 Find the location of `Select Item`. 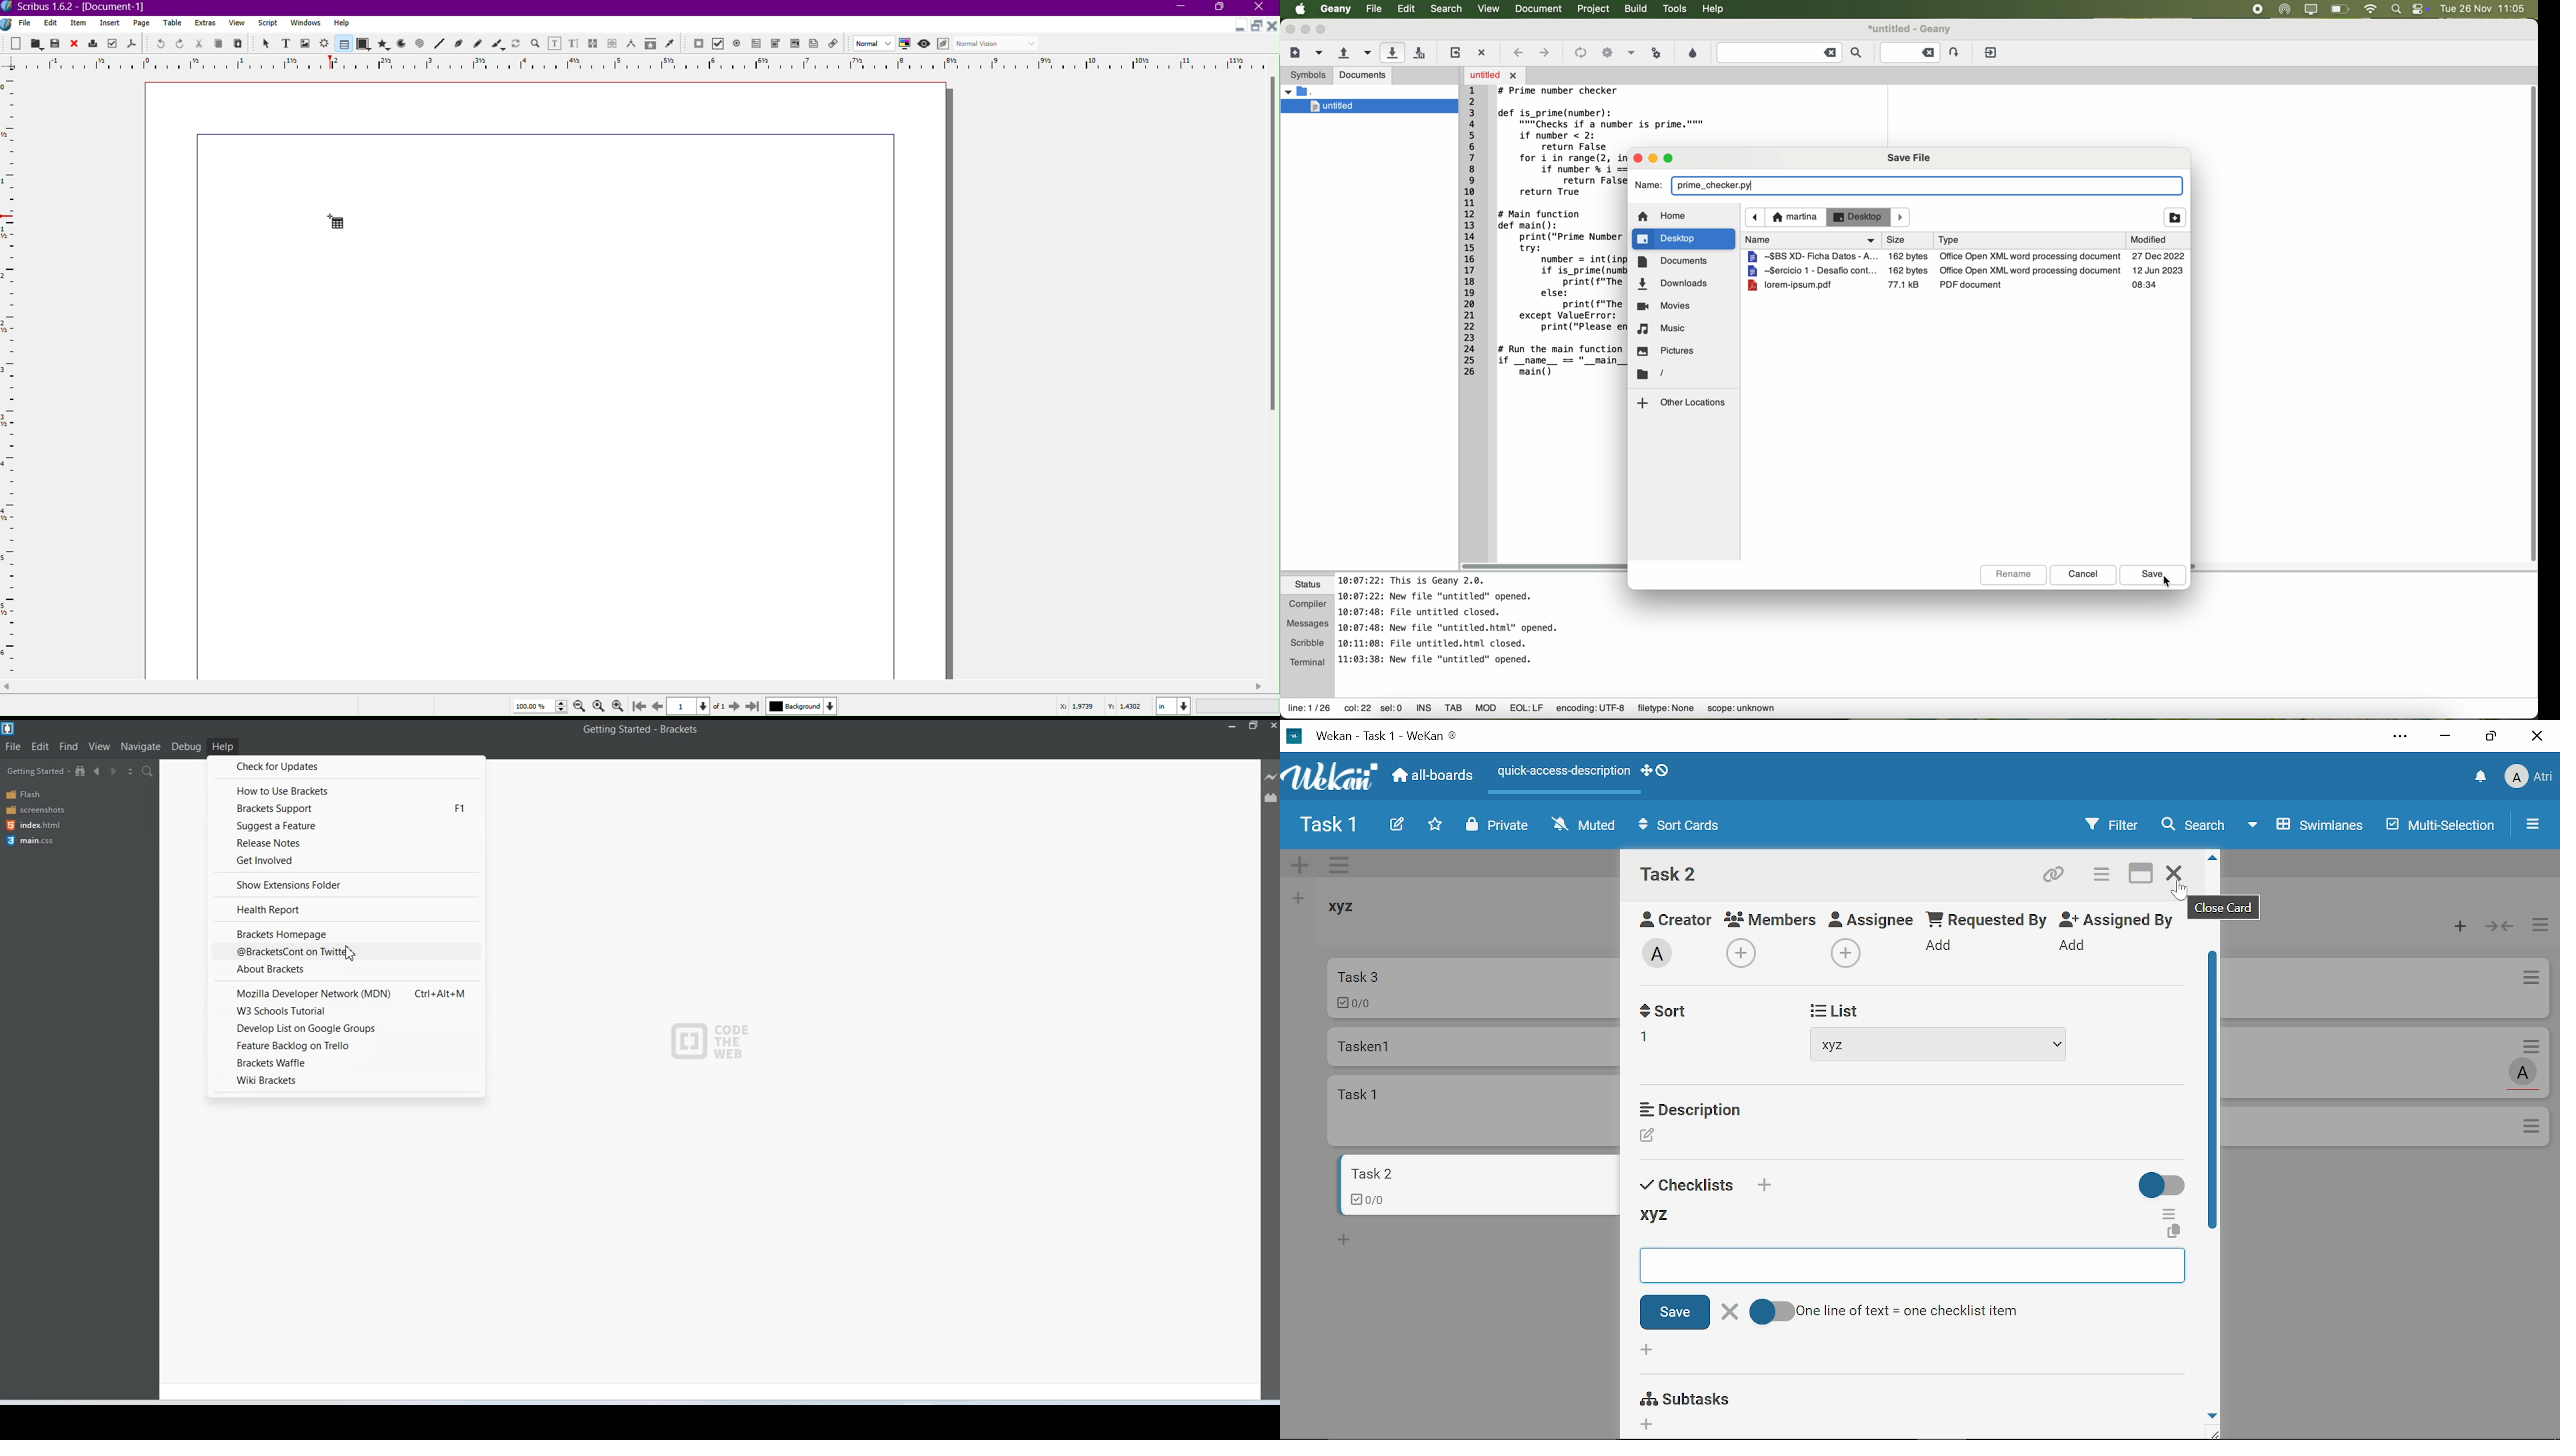

Select Item is located at coordinates (265, 43).